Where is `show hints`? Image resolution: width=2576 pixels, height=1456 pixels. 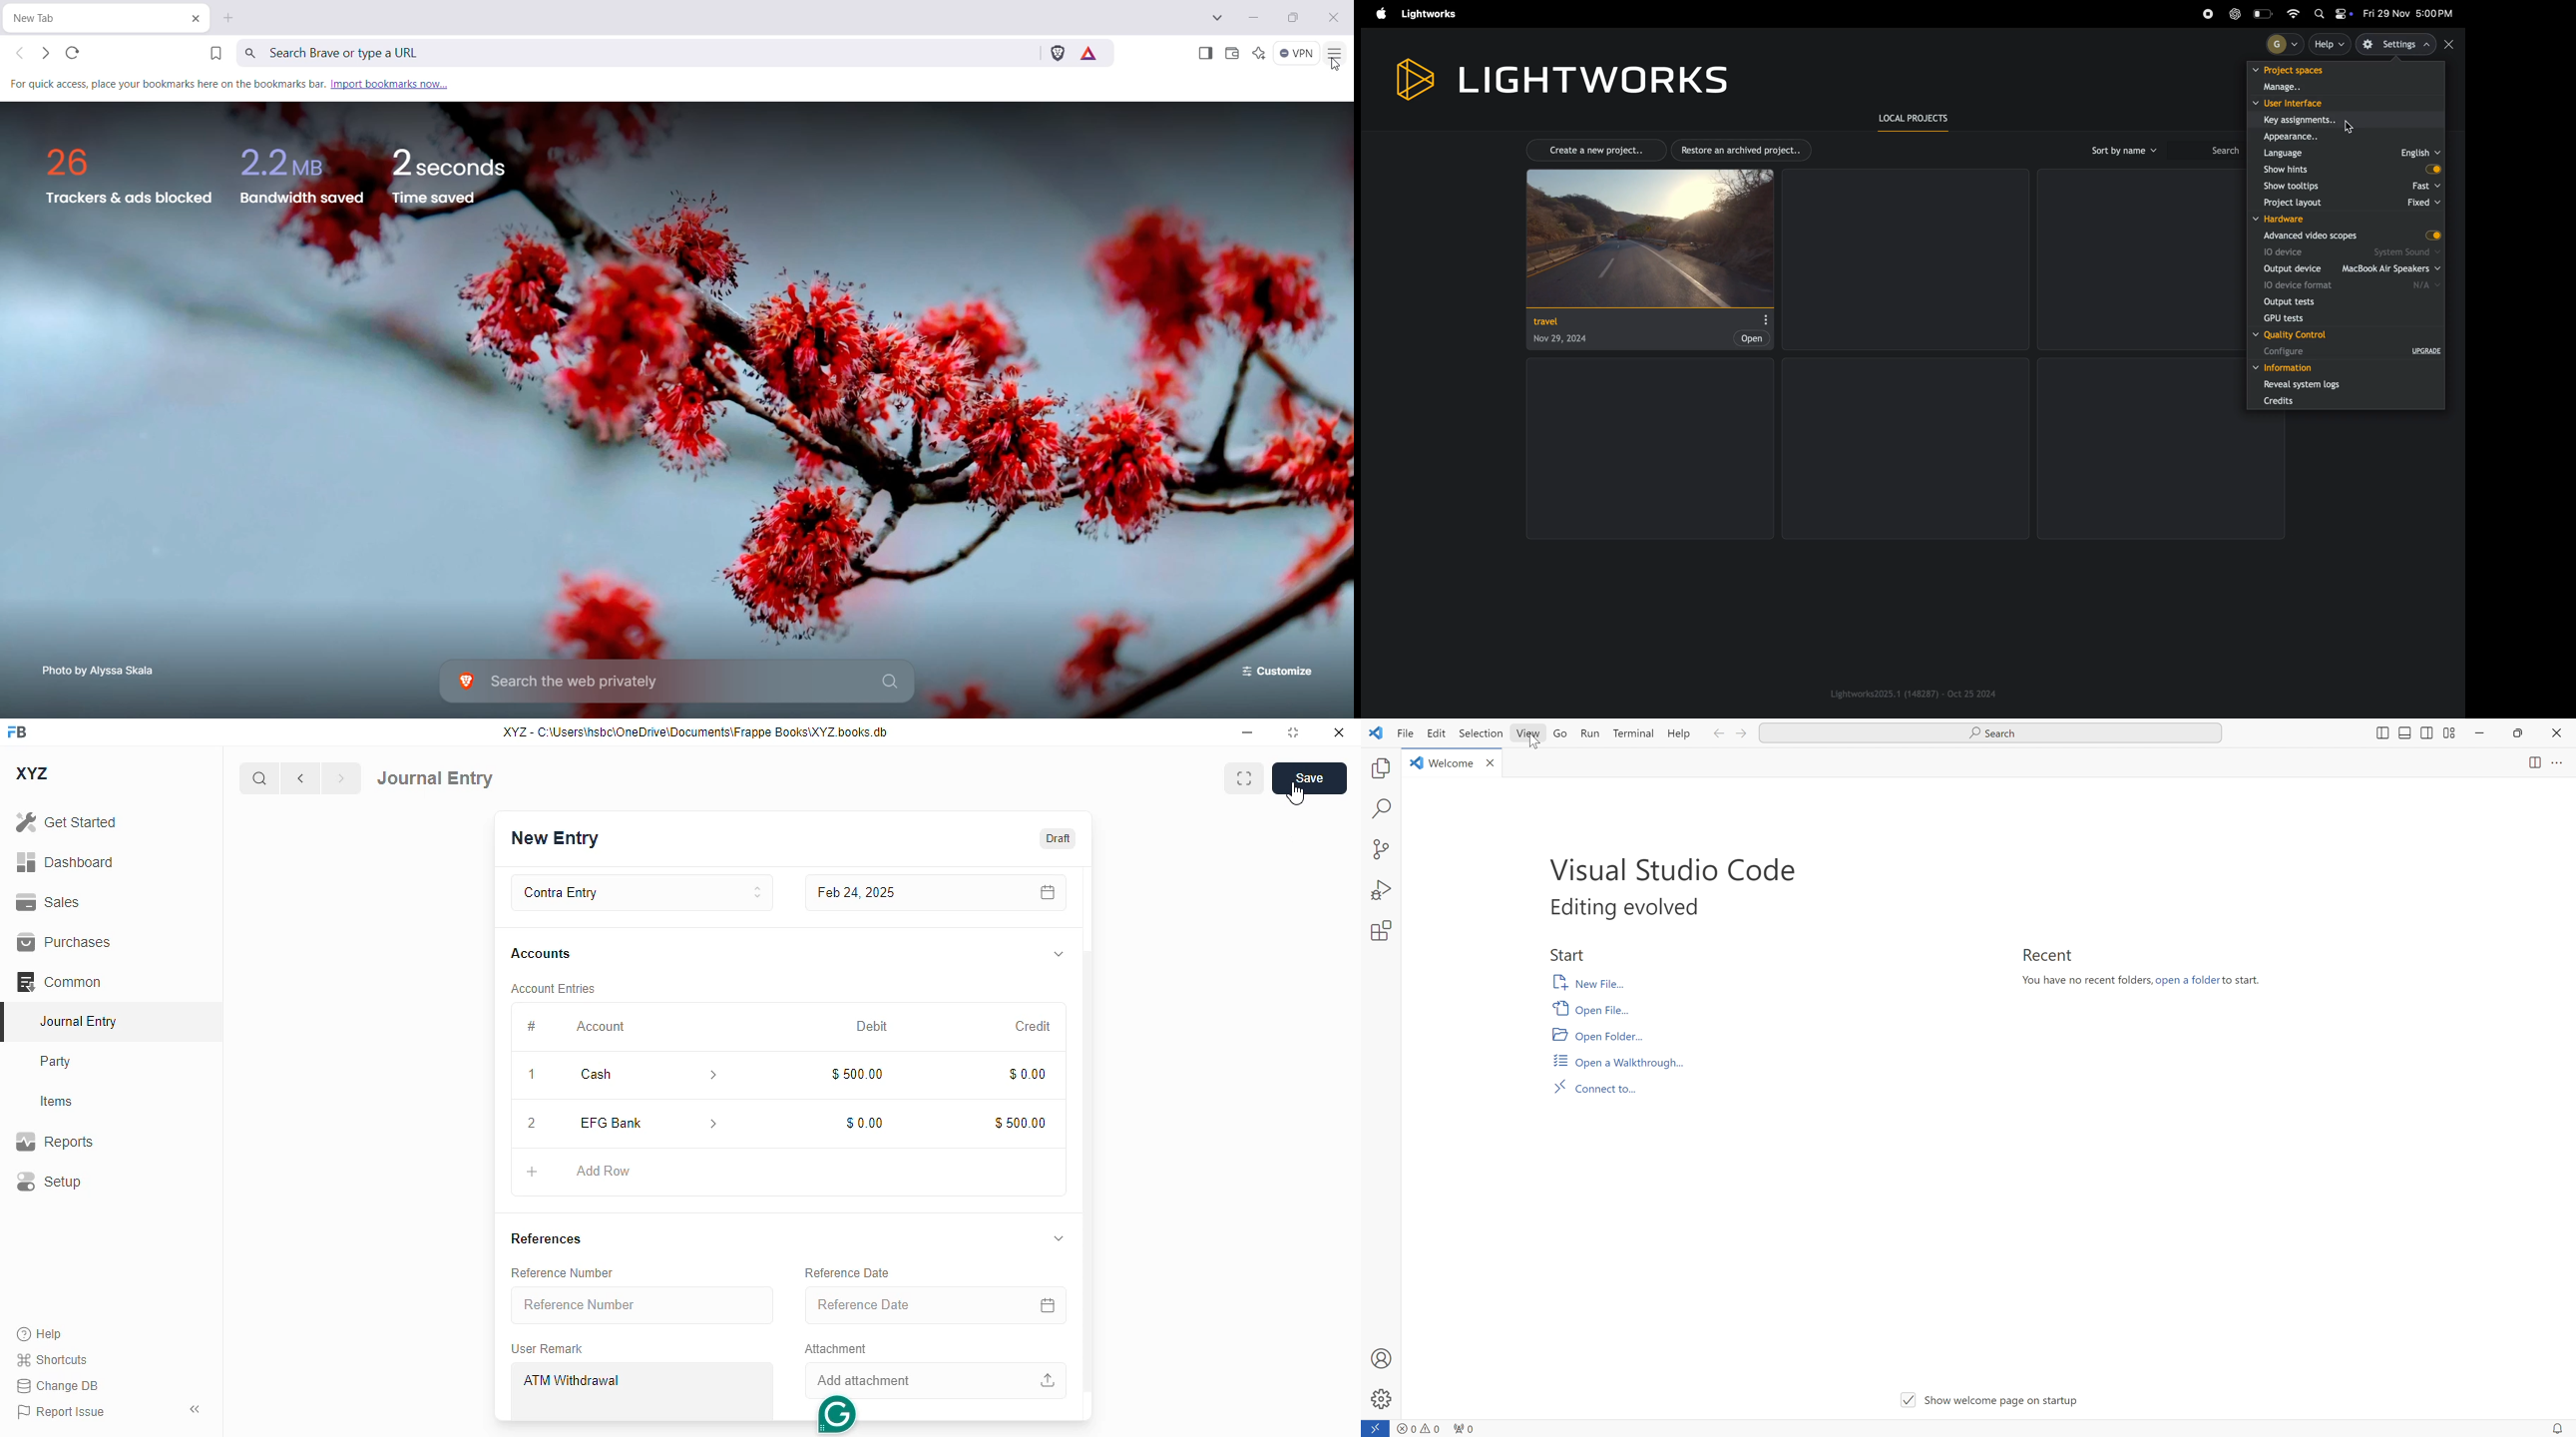
show hints is located at coordinates (2300, 170).